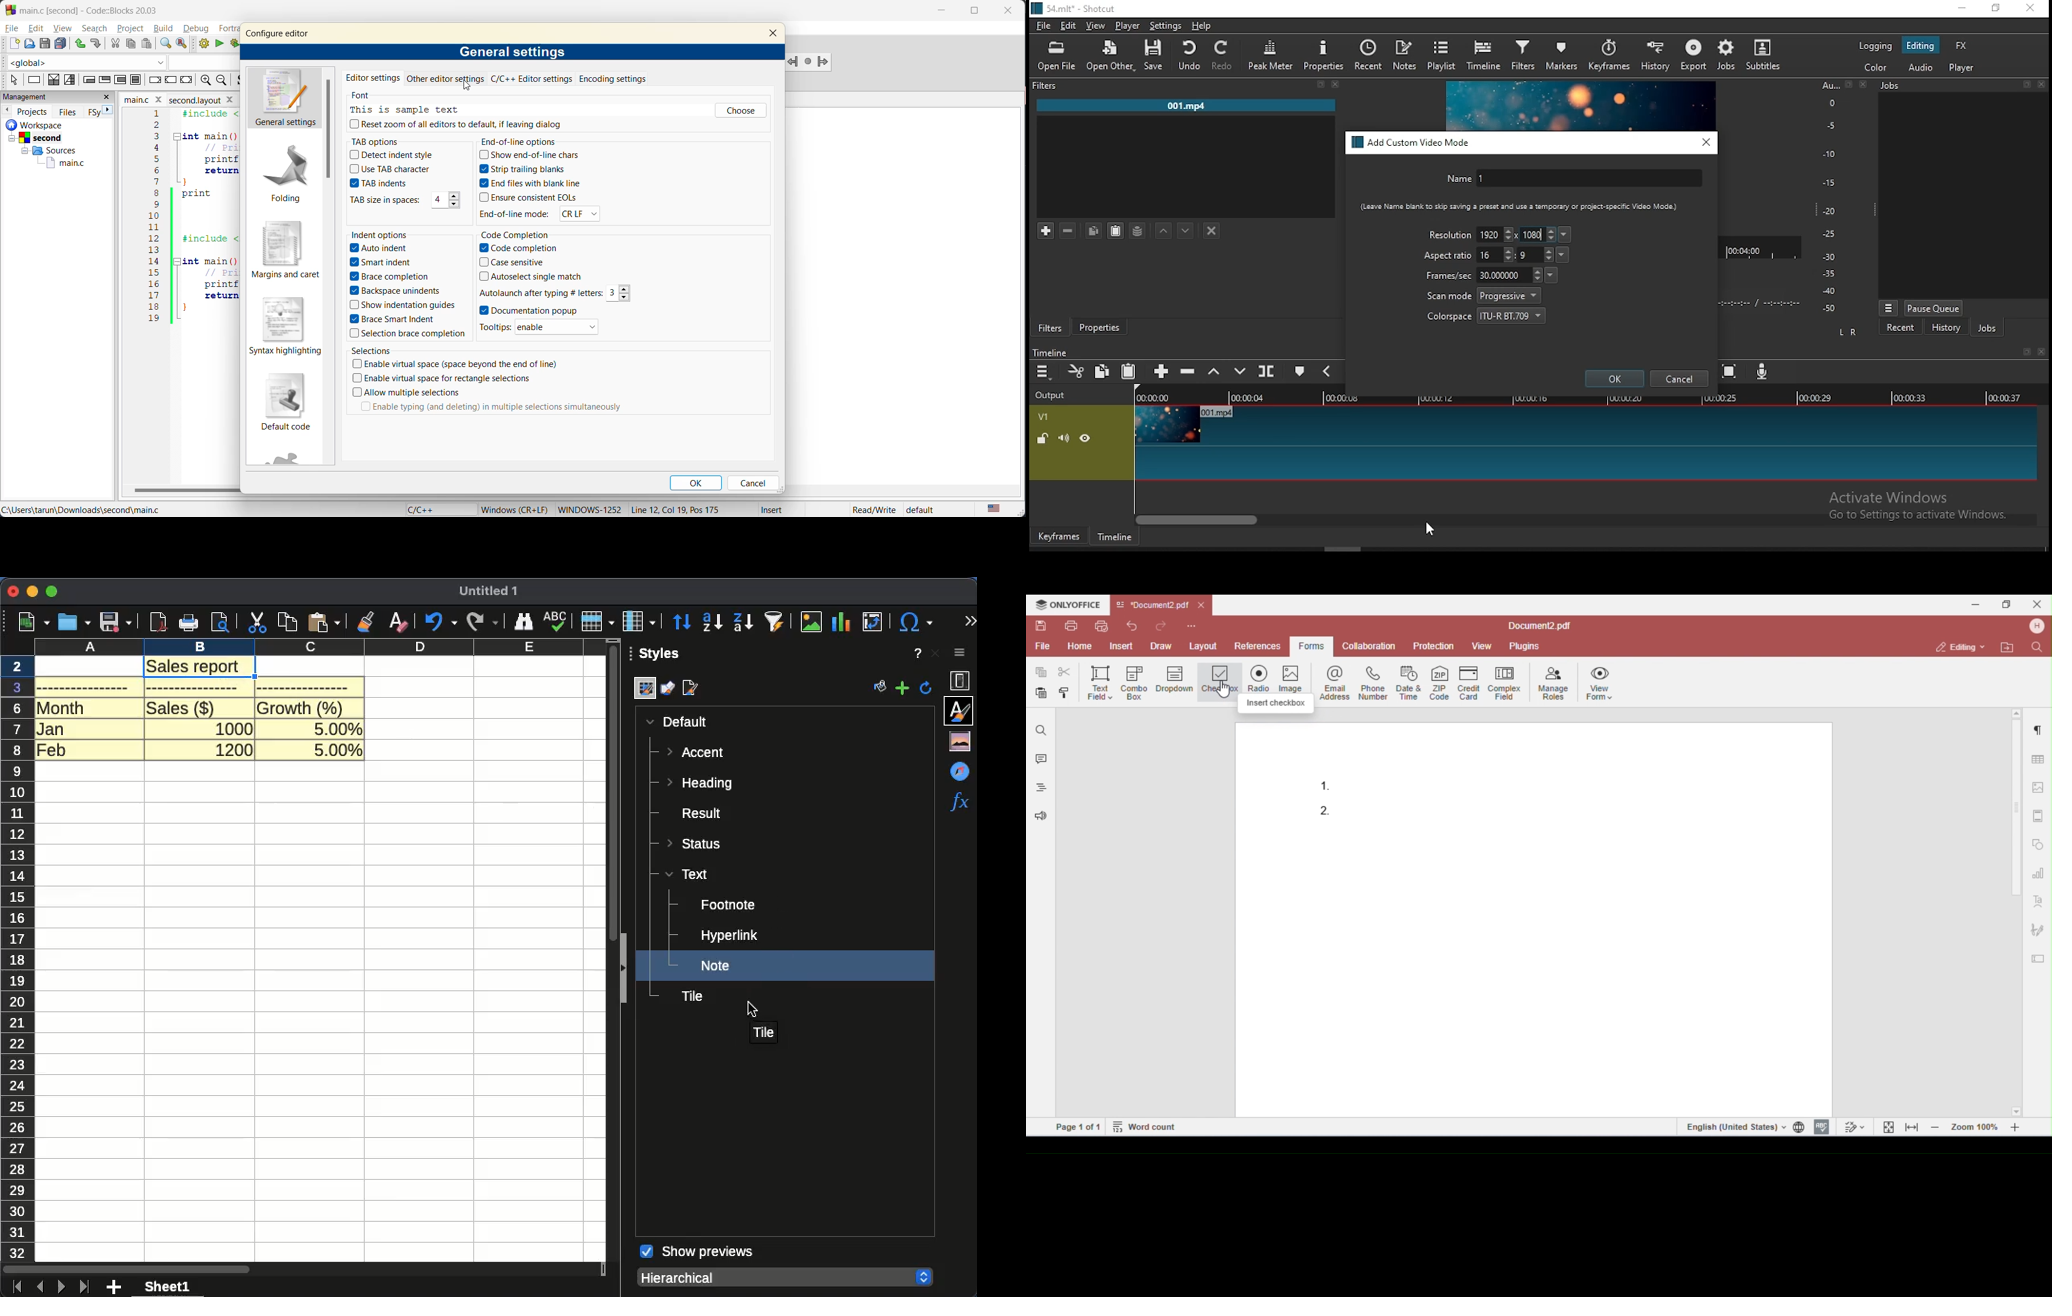  What do you see at coordinates (286, 249) in the screenshot?
I see `margins and caret` at bounding box center [286, 249].